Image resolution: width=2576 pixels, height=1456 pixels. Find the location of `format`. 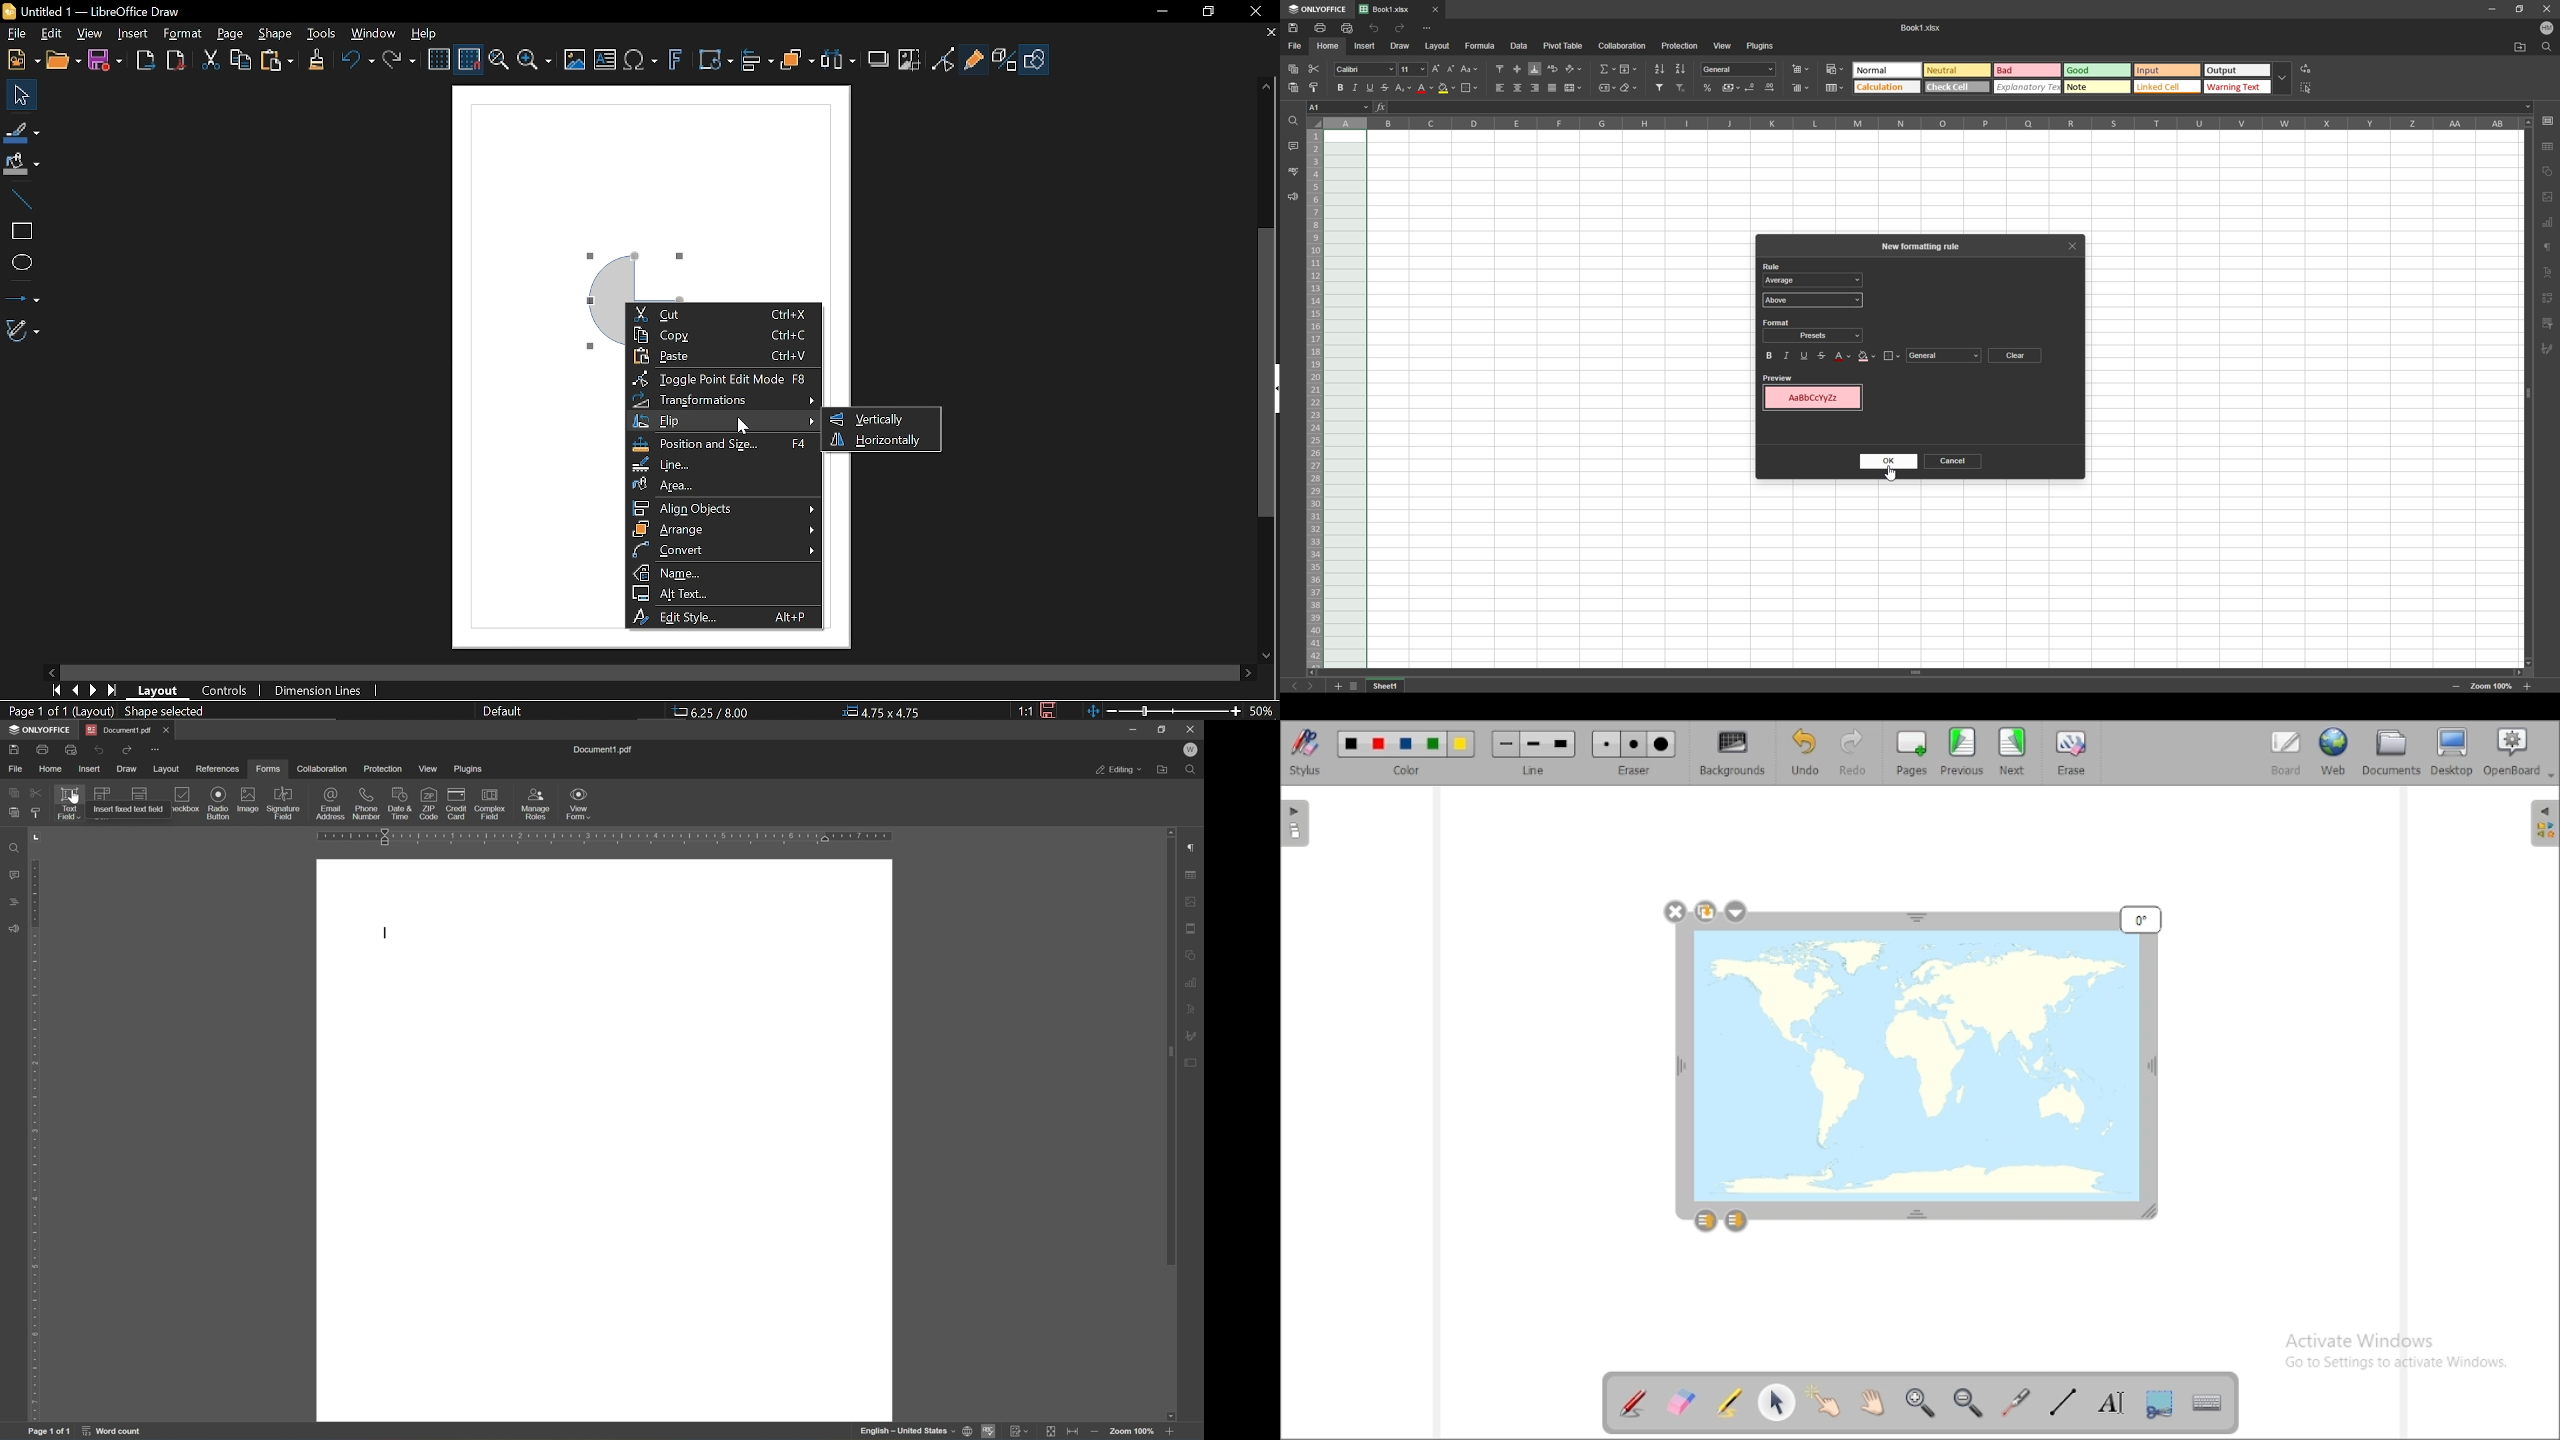

format is located at coordinates (1777, 322).